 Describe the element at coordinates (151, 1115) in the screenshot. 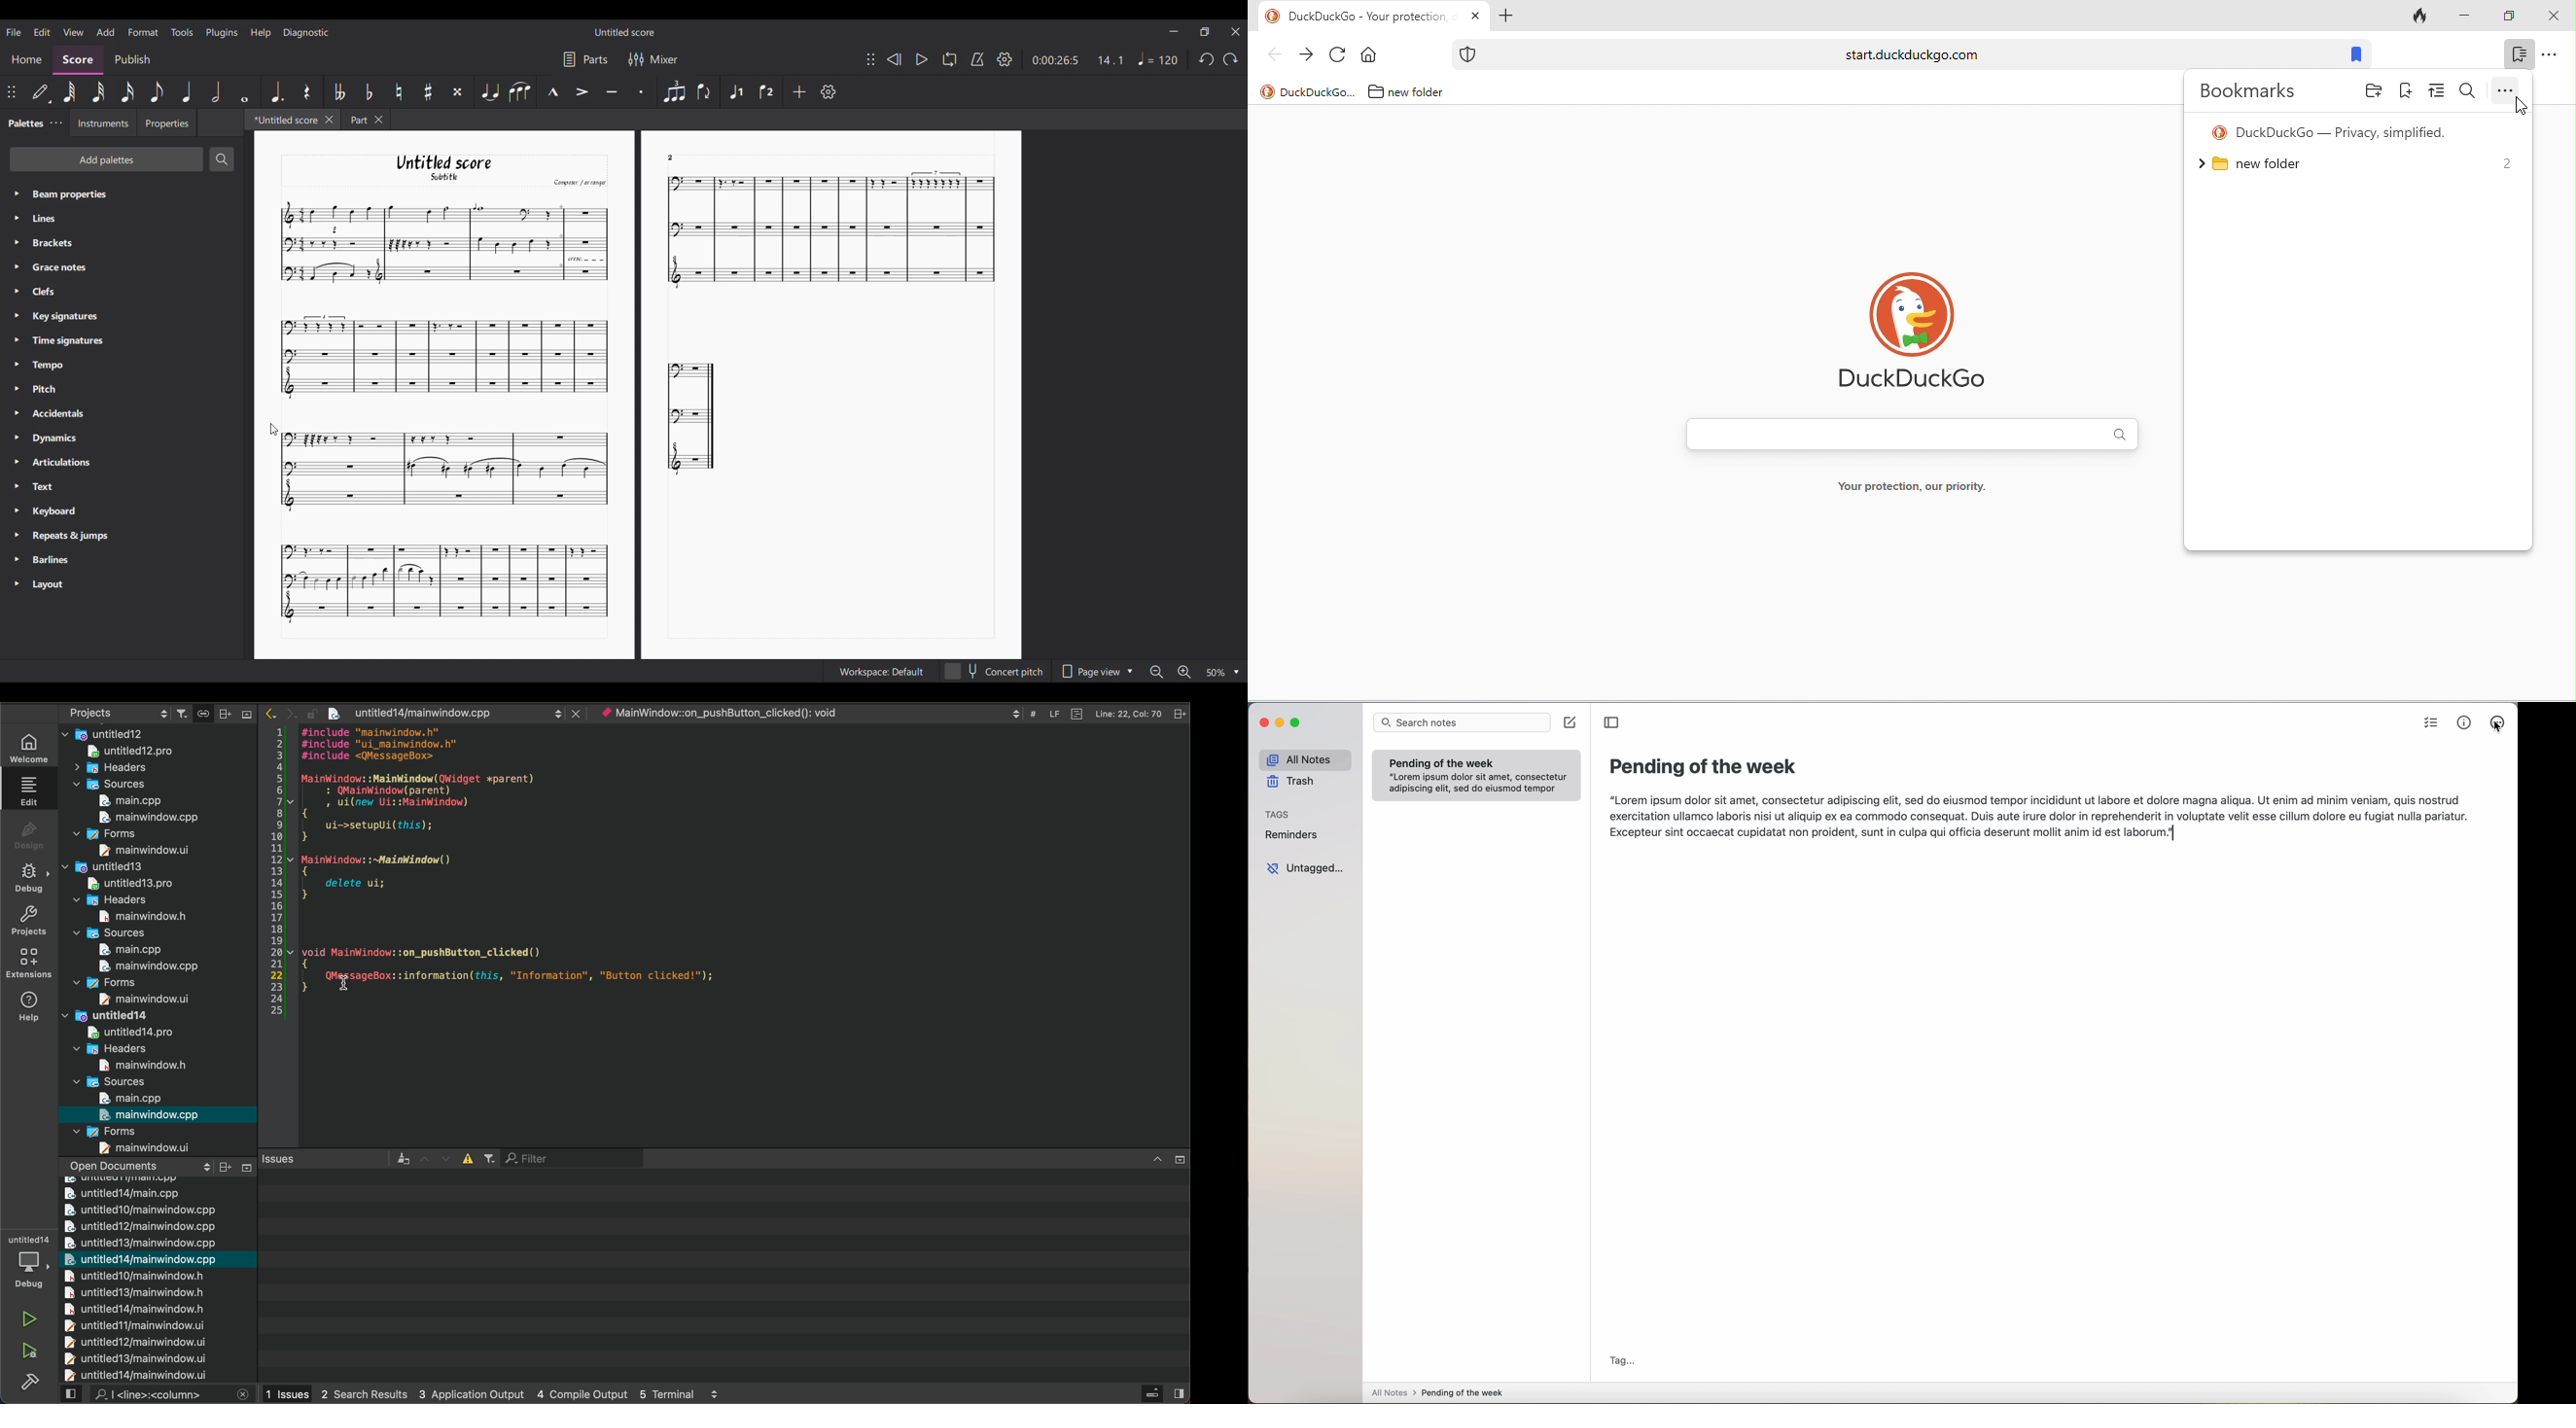

I see `main window.cpp` at that location.